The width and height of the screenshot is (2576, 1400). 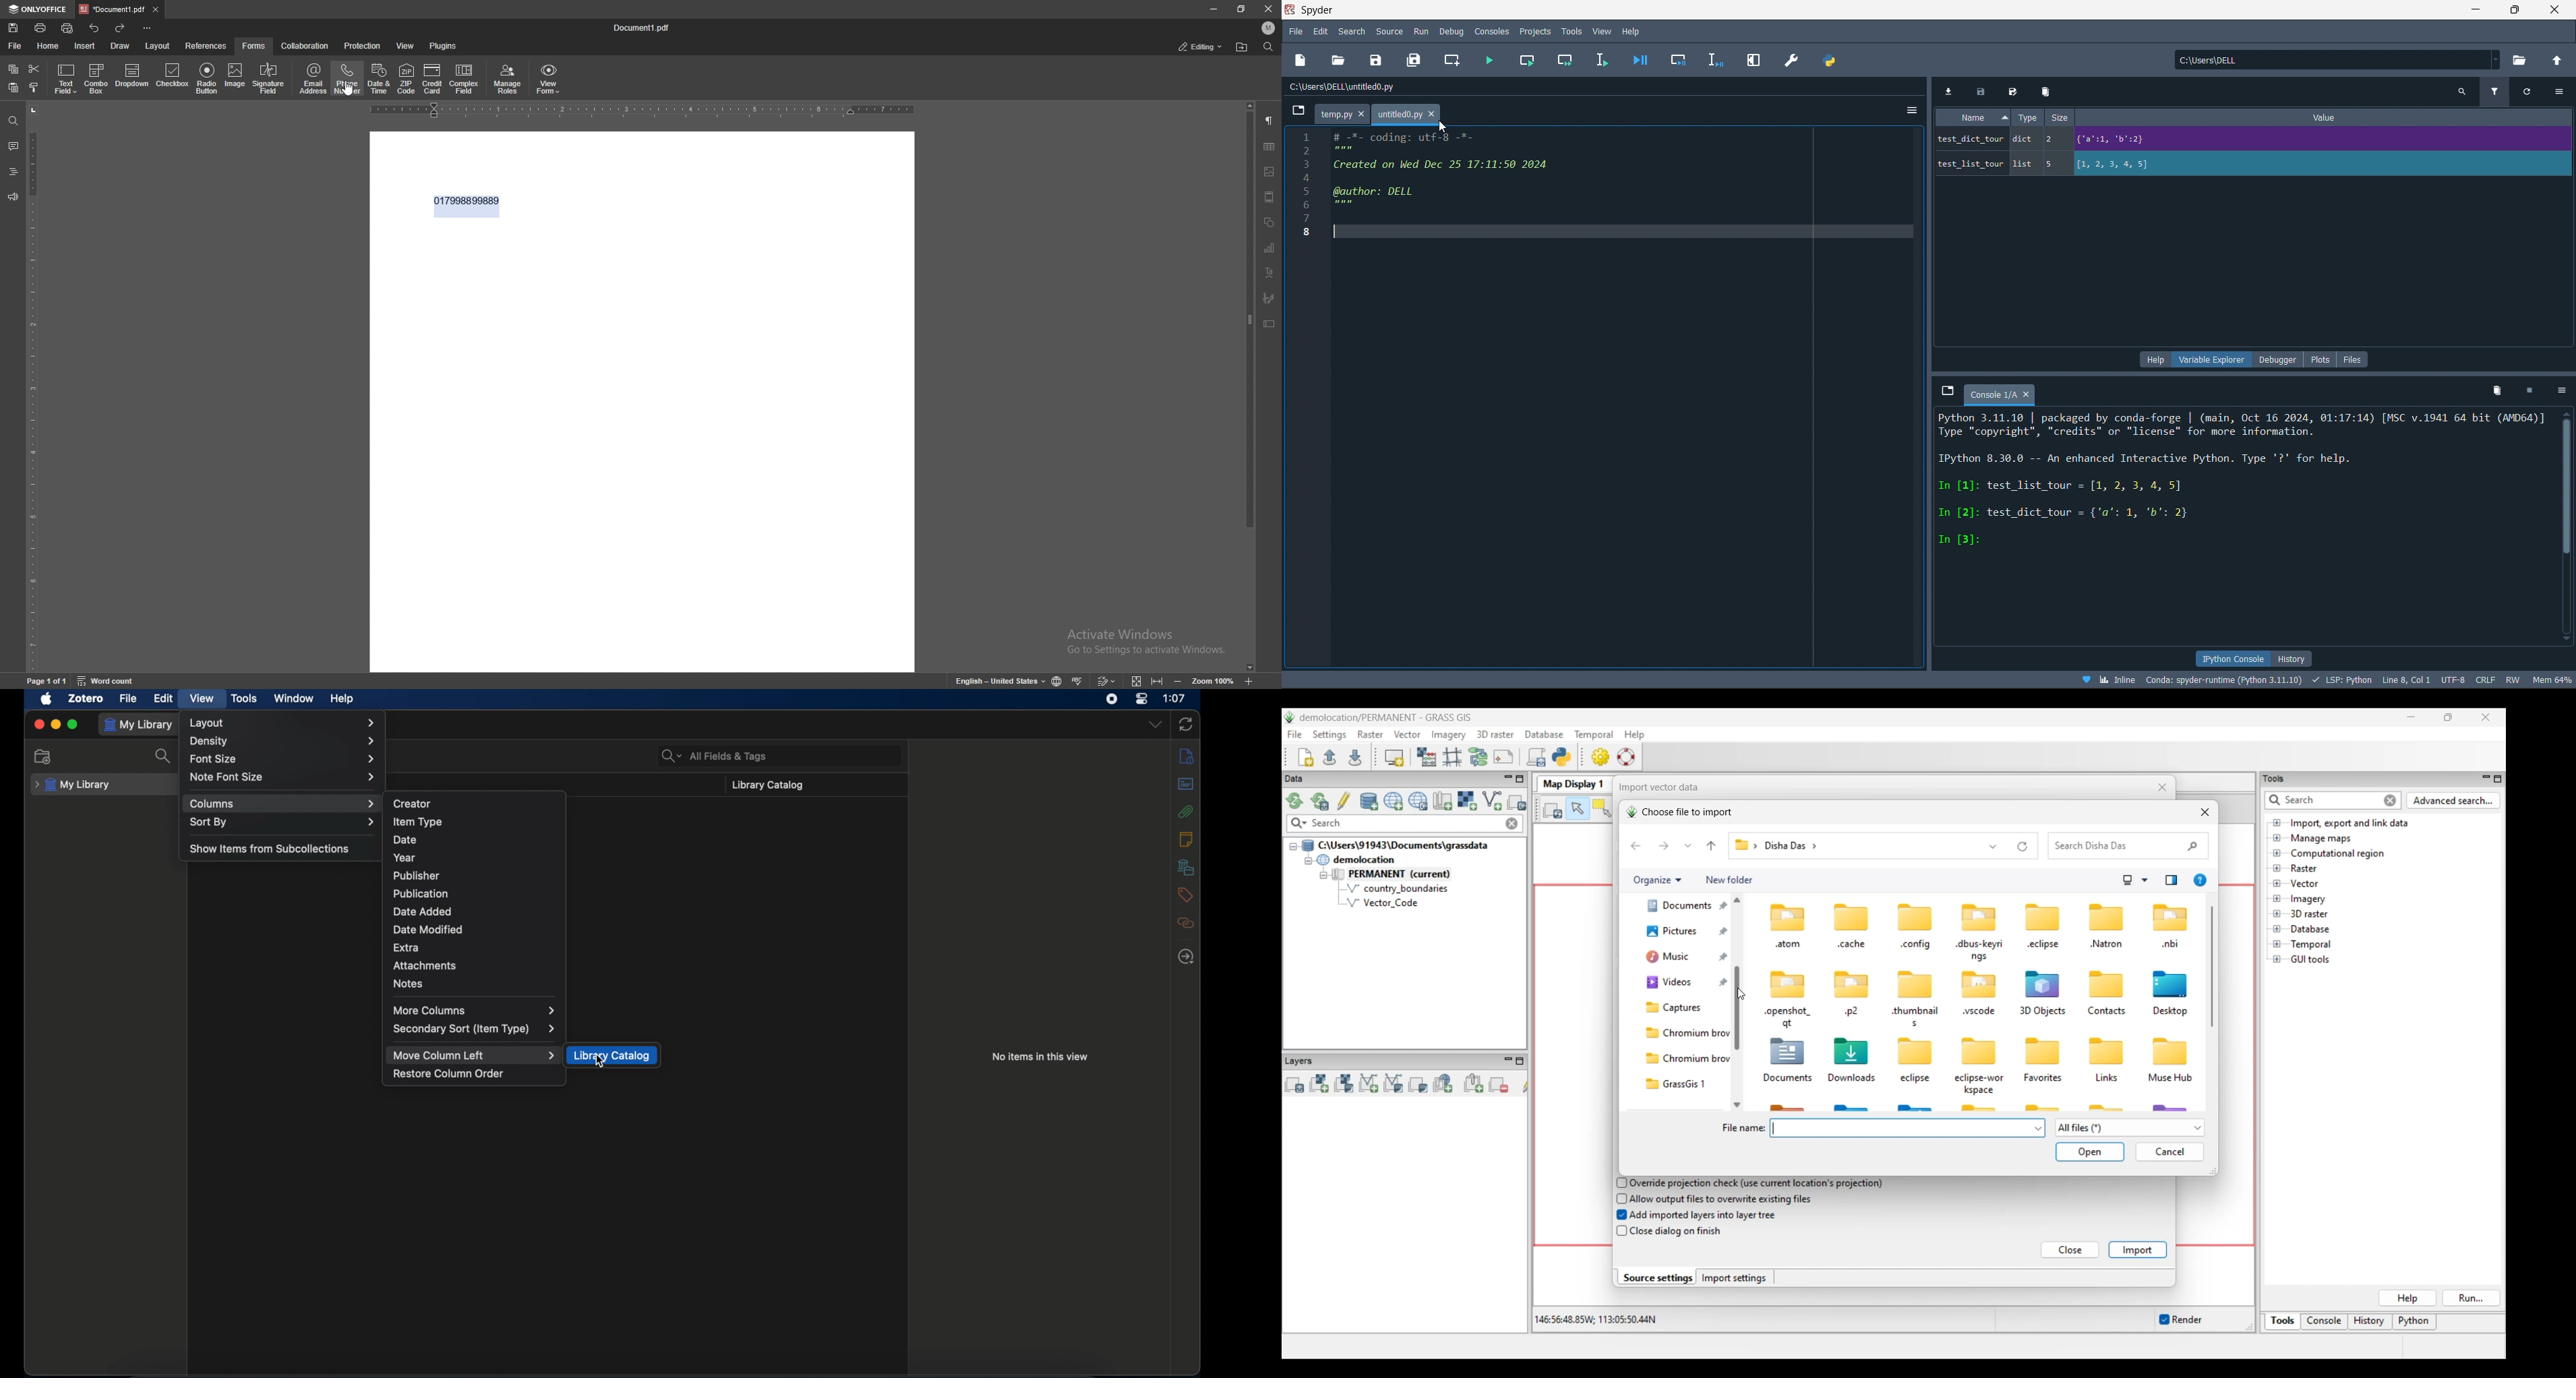 What do you see at coordinates (1793, 60) in the screenshot?
I see `preference` at bounding box center [1793, 60].